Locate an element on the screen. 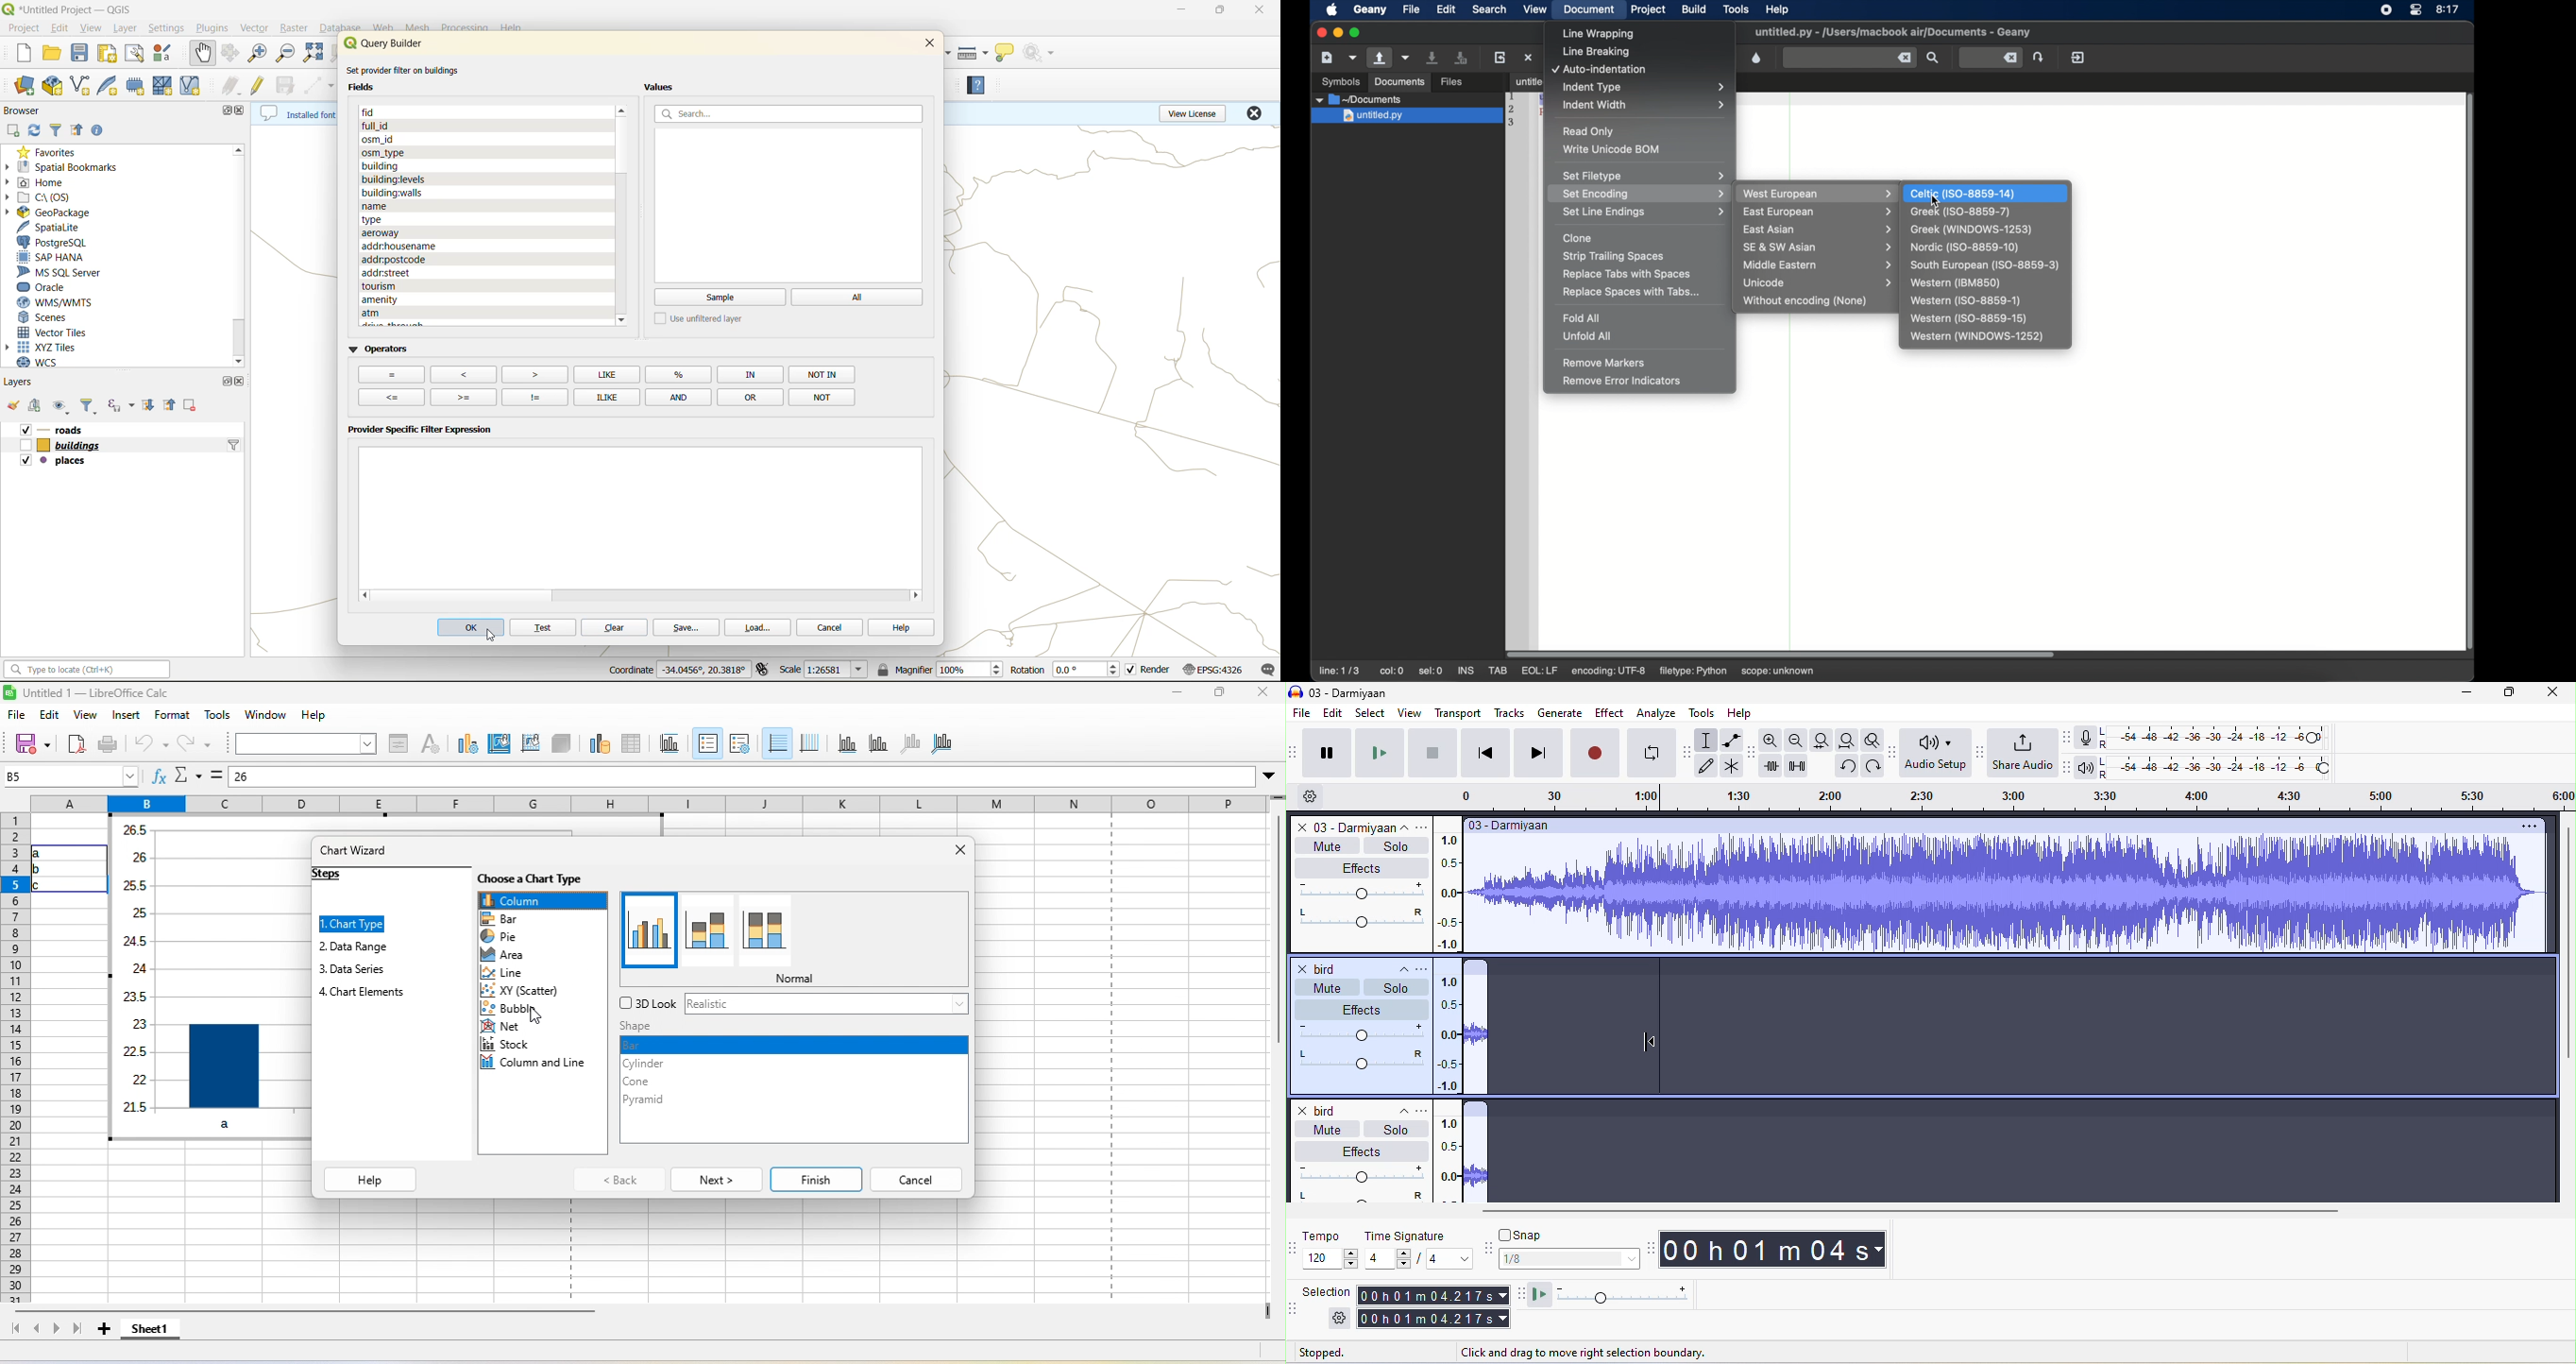 The width and height of the screenshot is (2576, 1372). option is located at coordinates (2528, 826).